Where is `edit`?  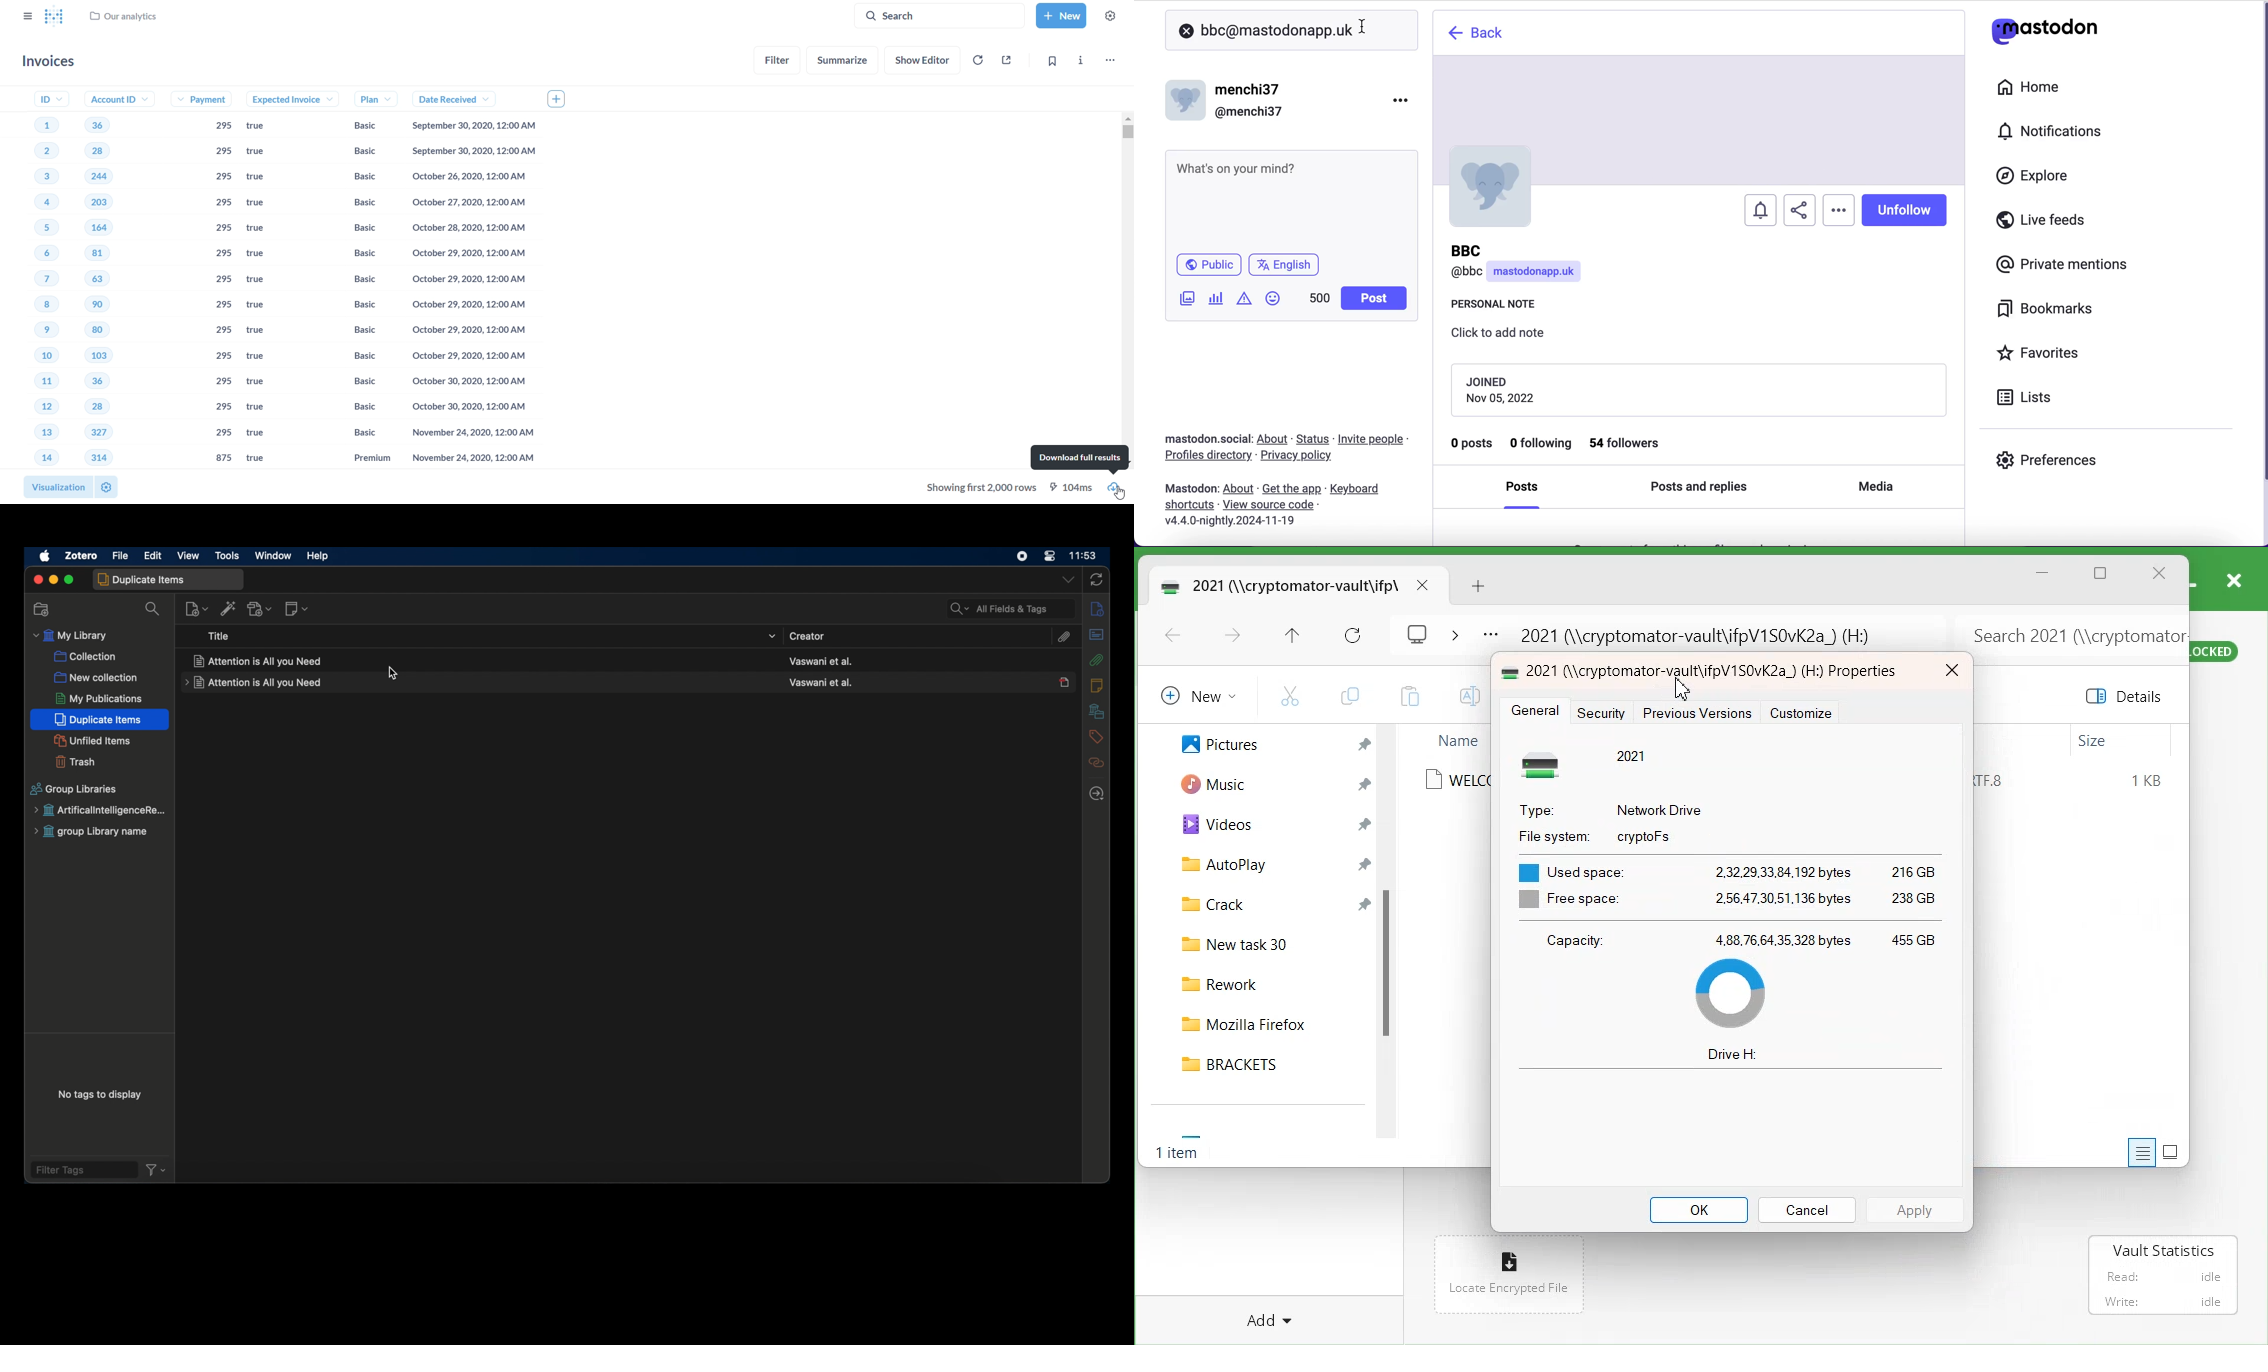 edit is located at coordinates (154, 556).